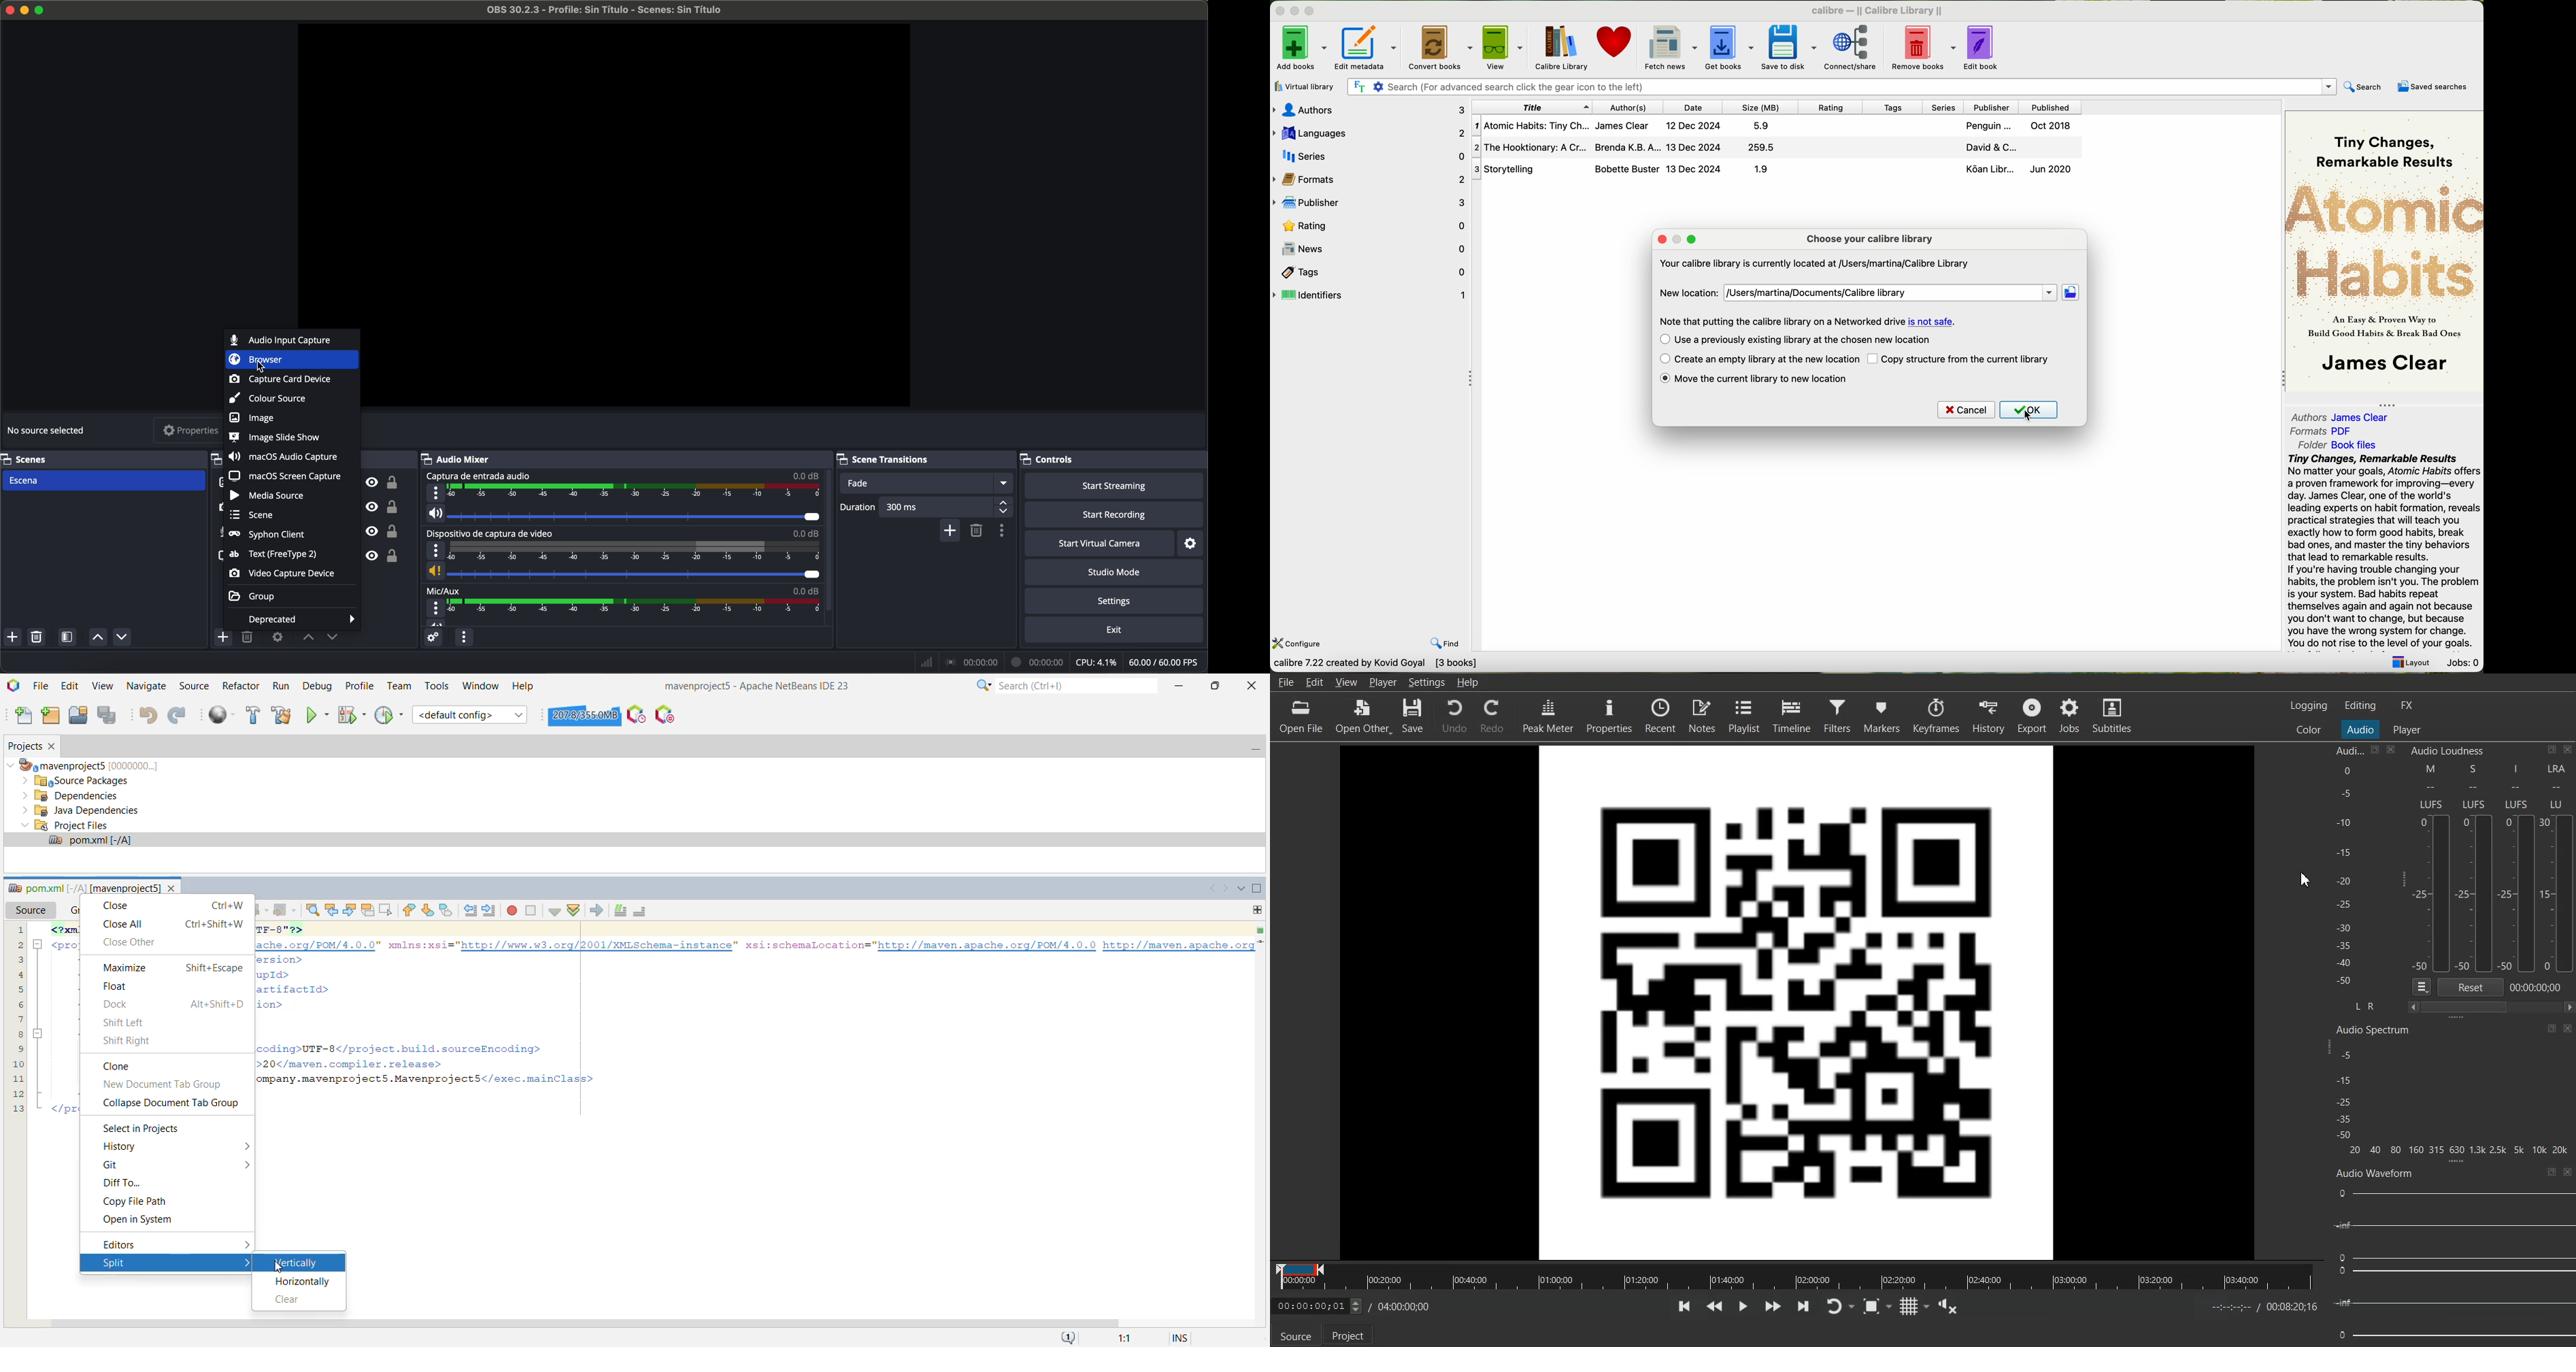 This screenshot has height=1372, width=2576. Describe the element at coordinates (224, 638) in the screenshot. I see `click on add source` at that location.